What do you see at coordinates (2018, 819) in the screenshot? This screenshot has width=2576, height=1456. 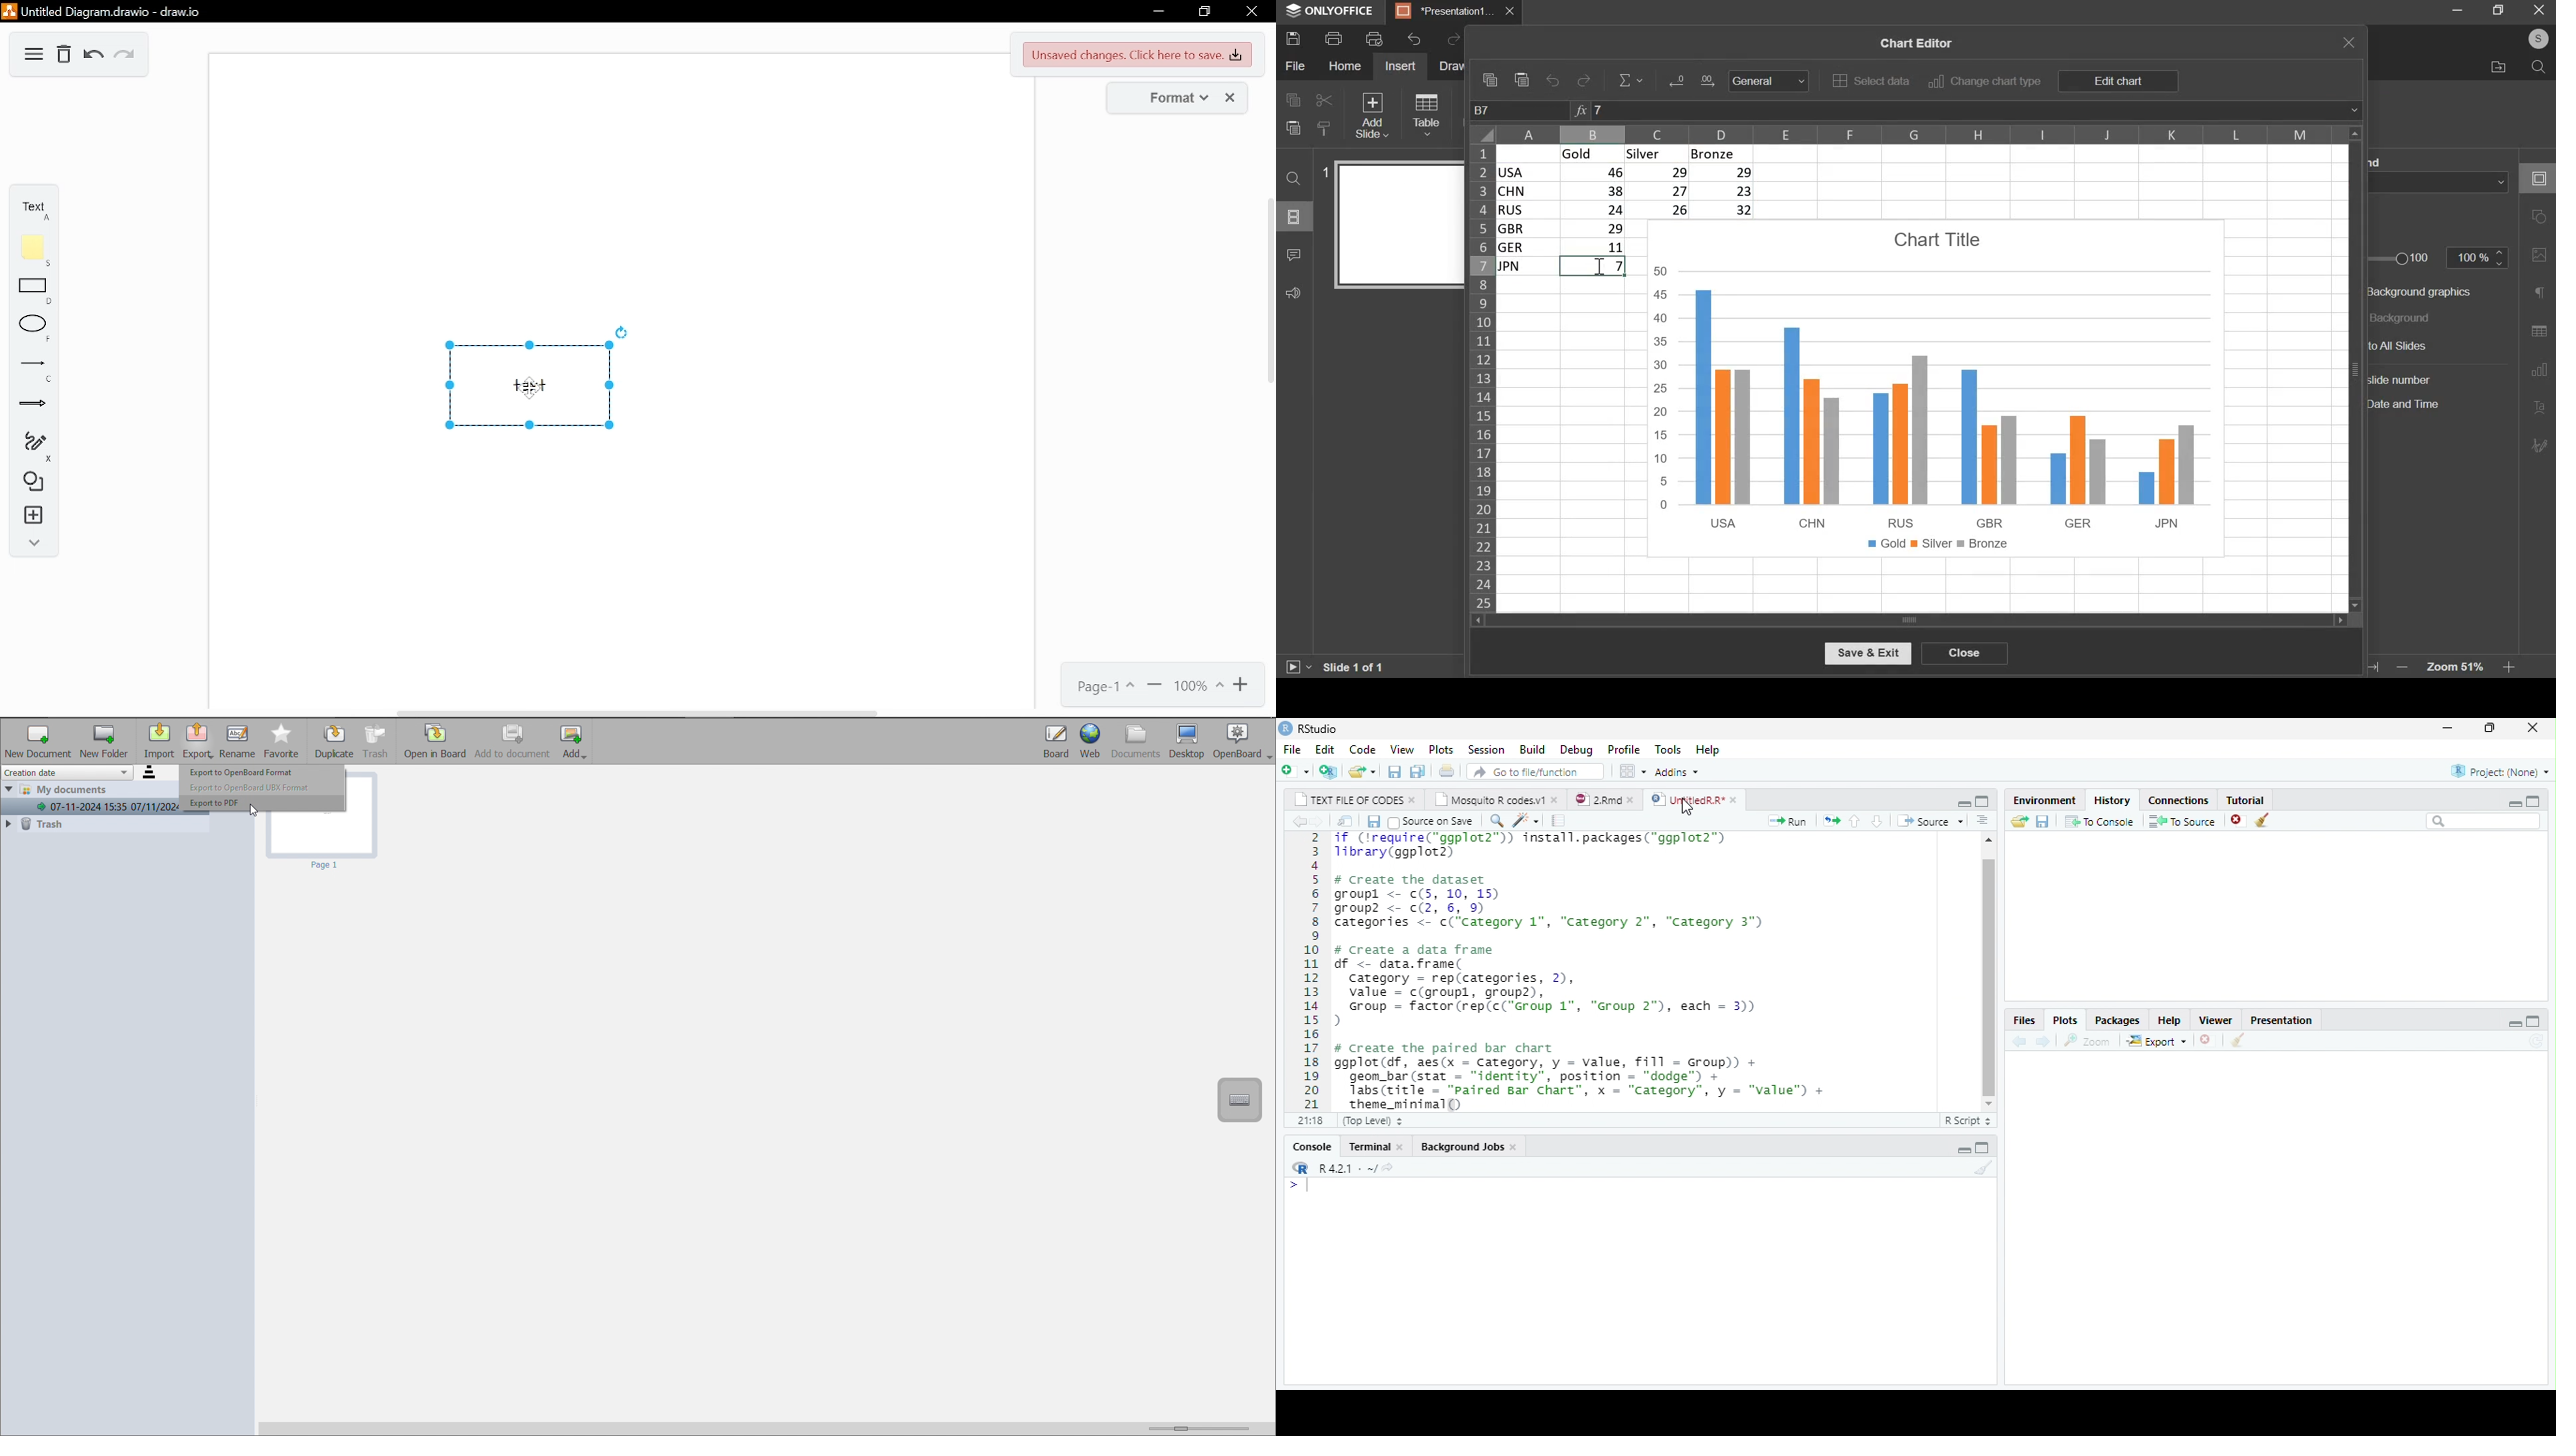 I see `load history` at bounding box center [2018, 819].